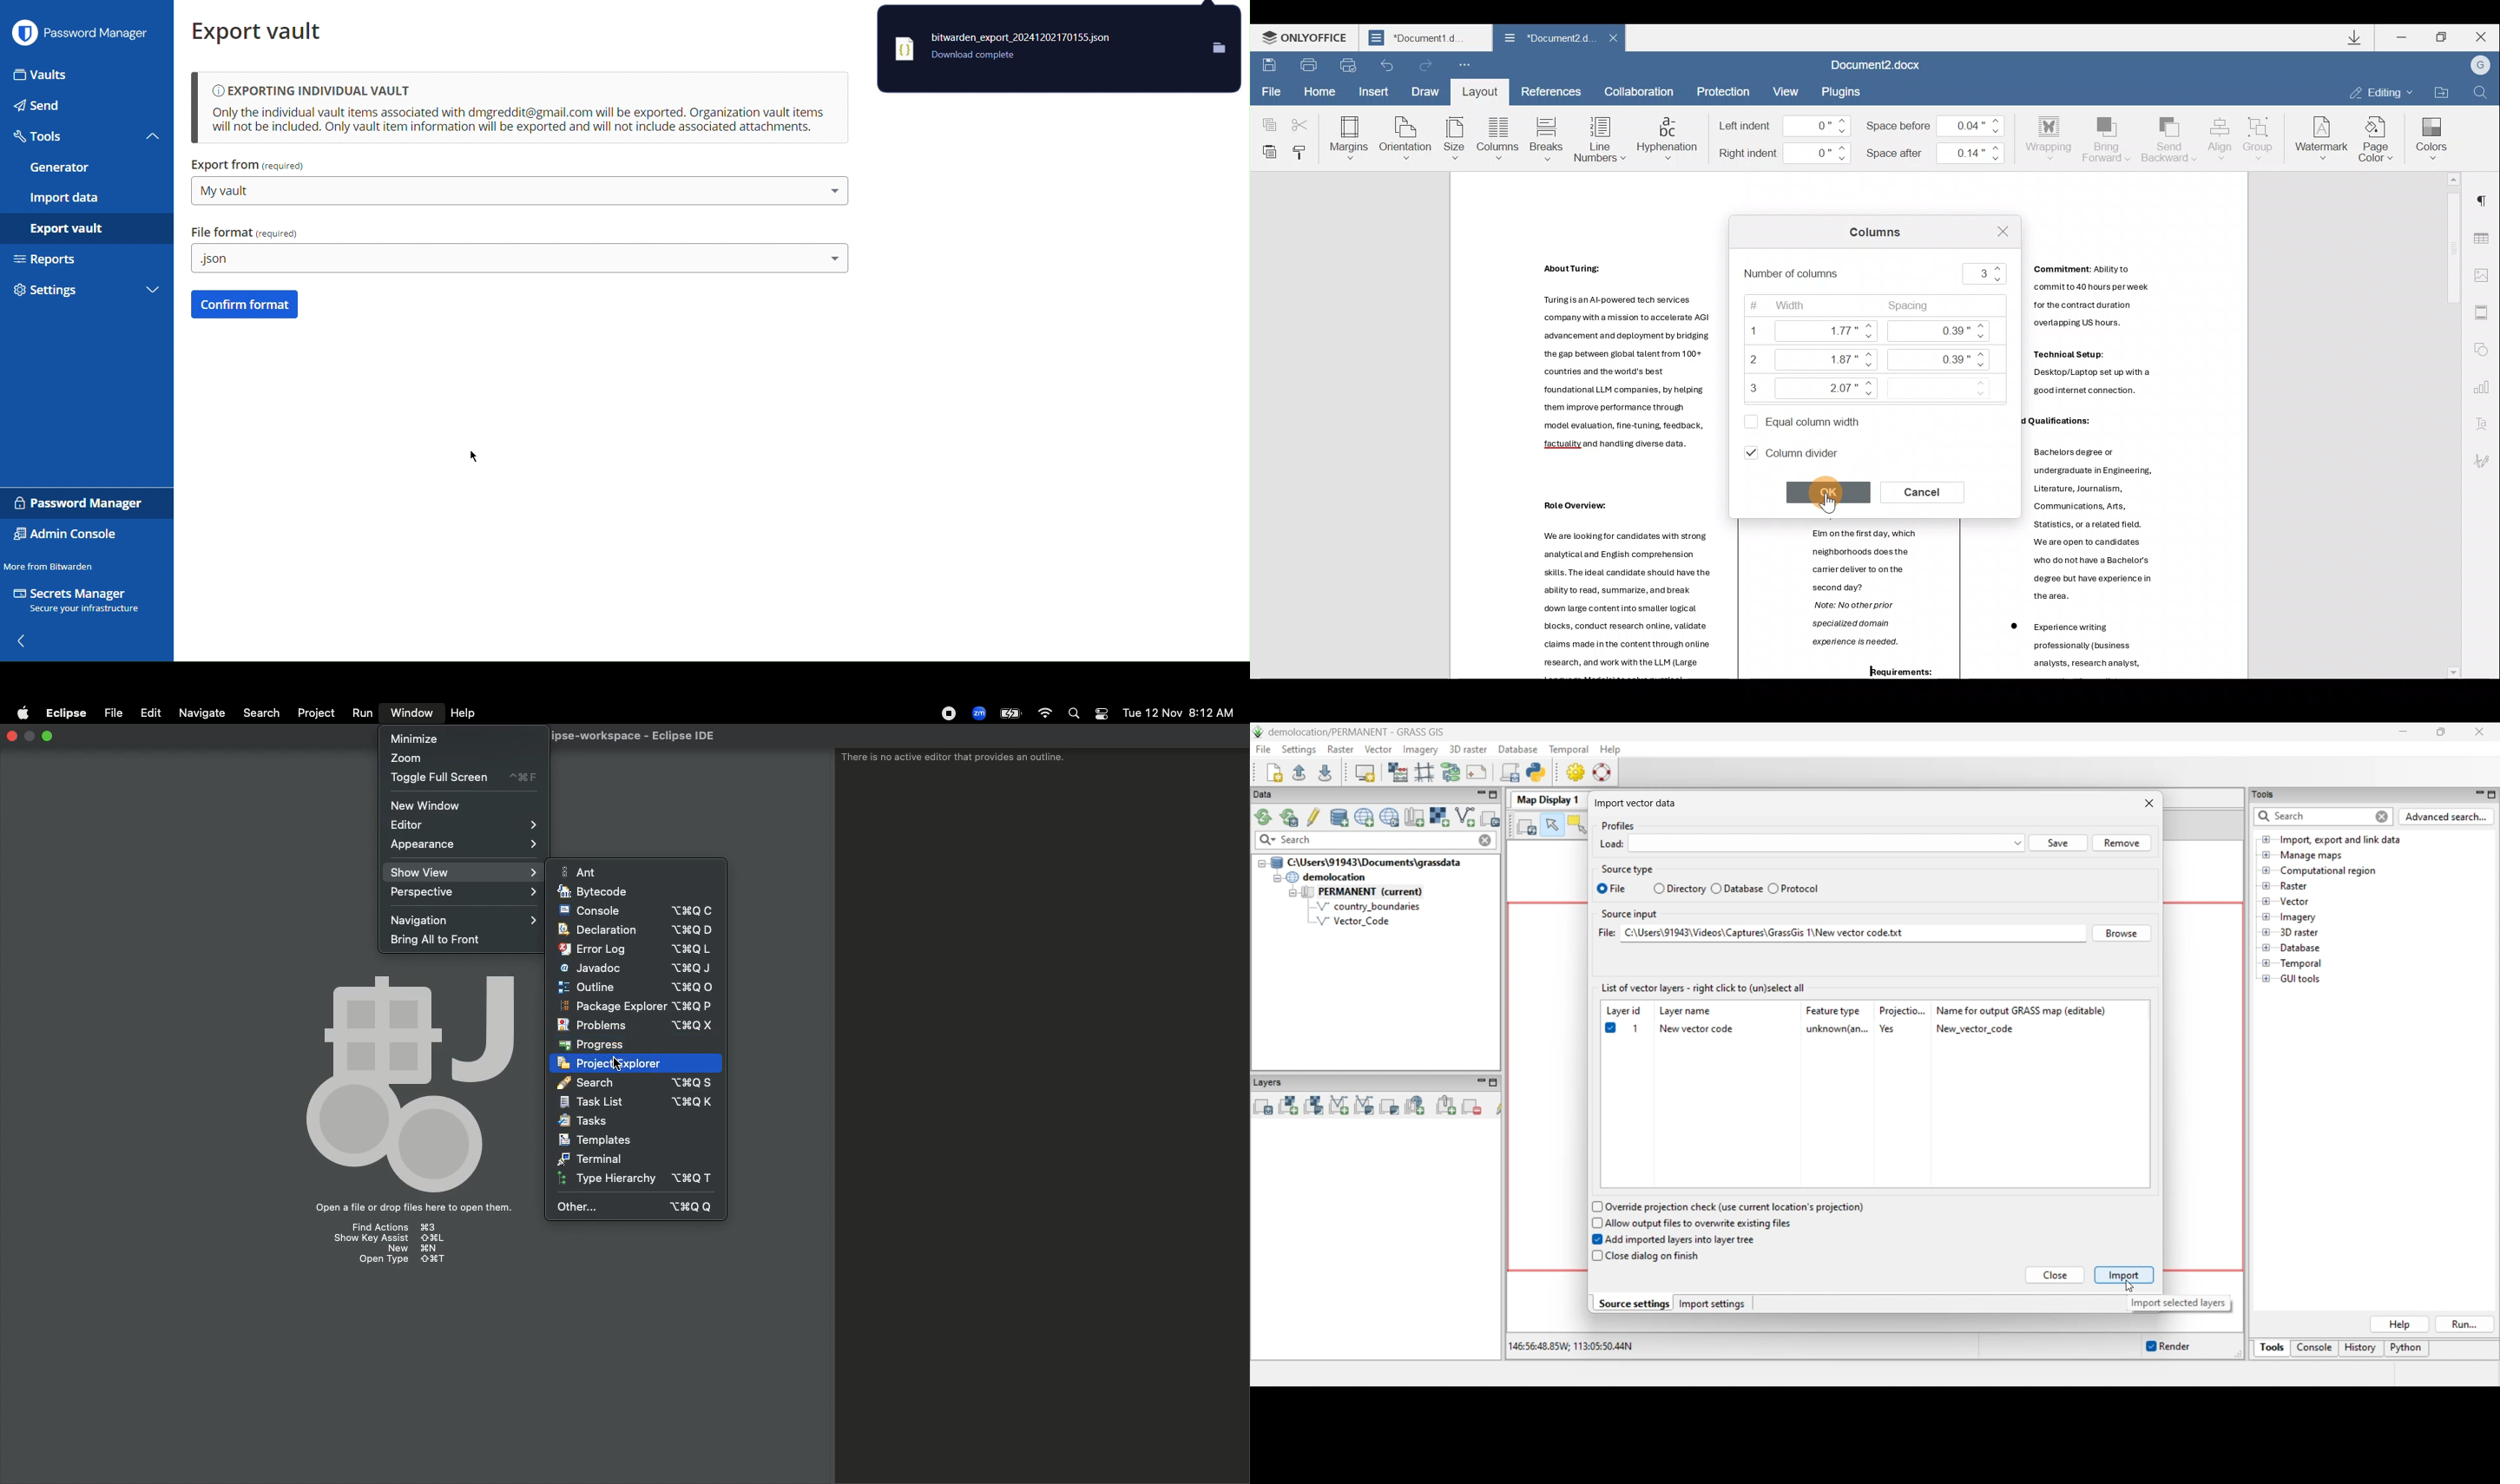 Image resolution: width=2520 pixels, height=1484 pixels. Describe the element at coordinates (1878, 273) in the screenshot. I see `Number of columns` at that location.